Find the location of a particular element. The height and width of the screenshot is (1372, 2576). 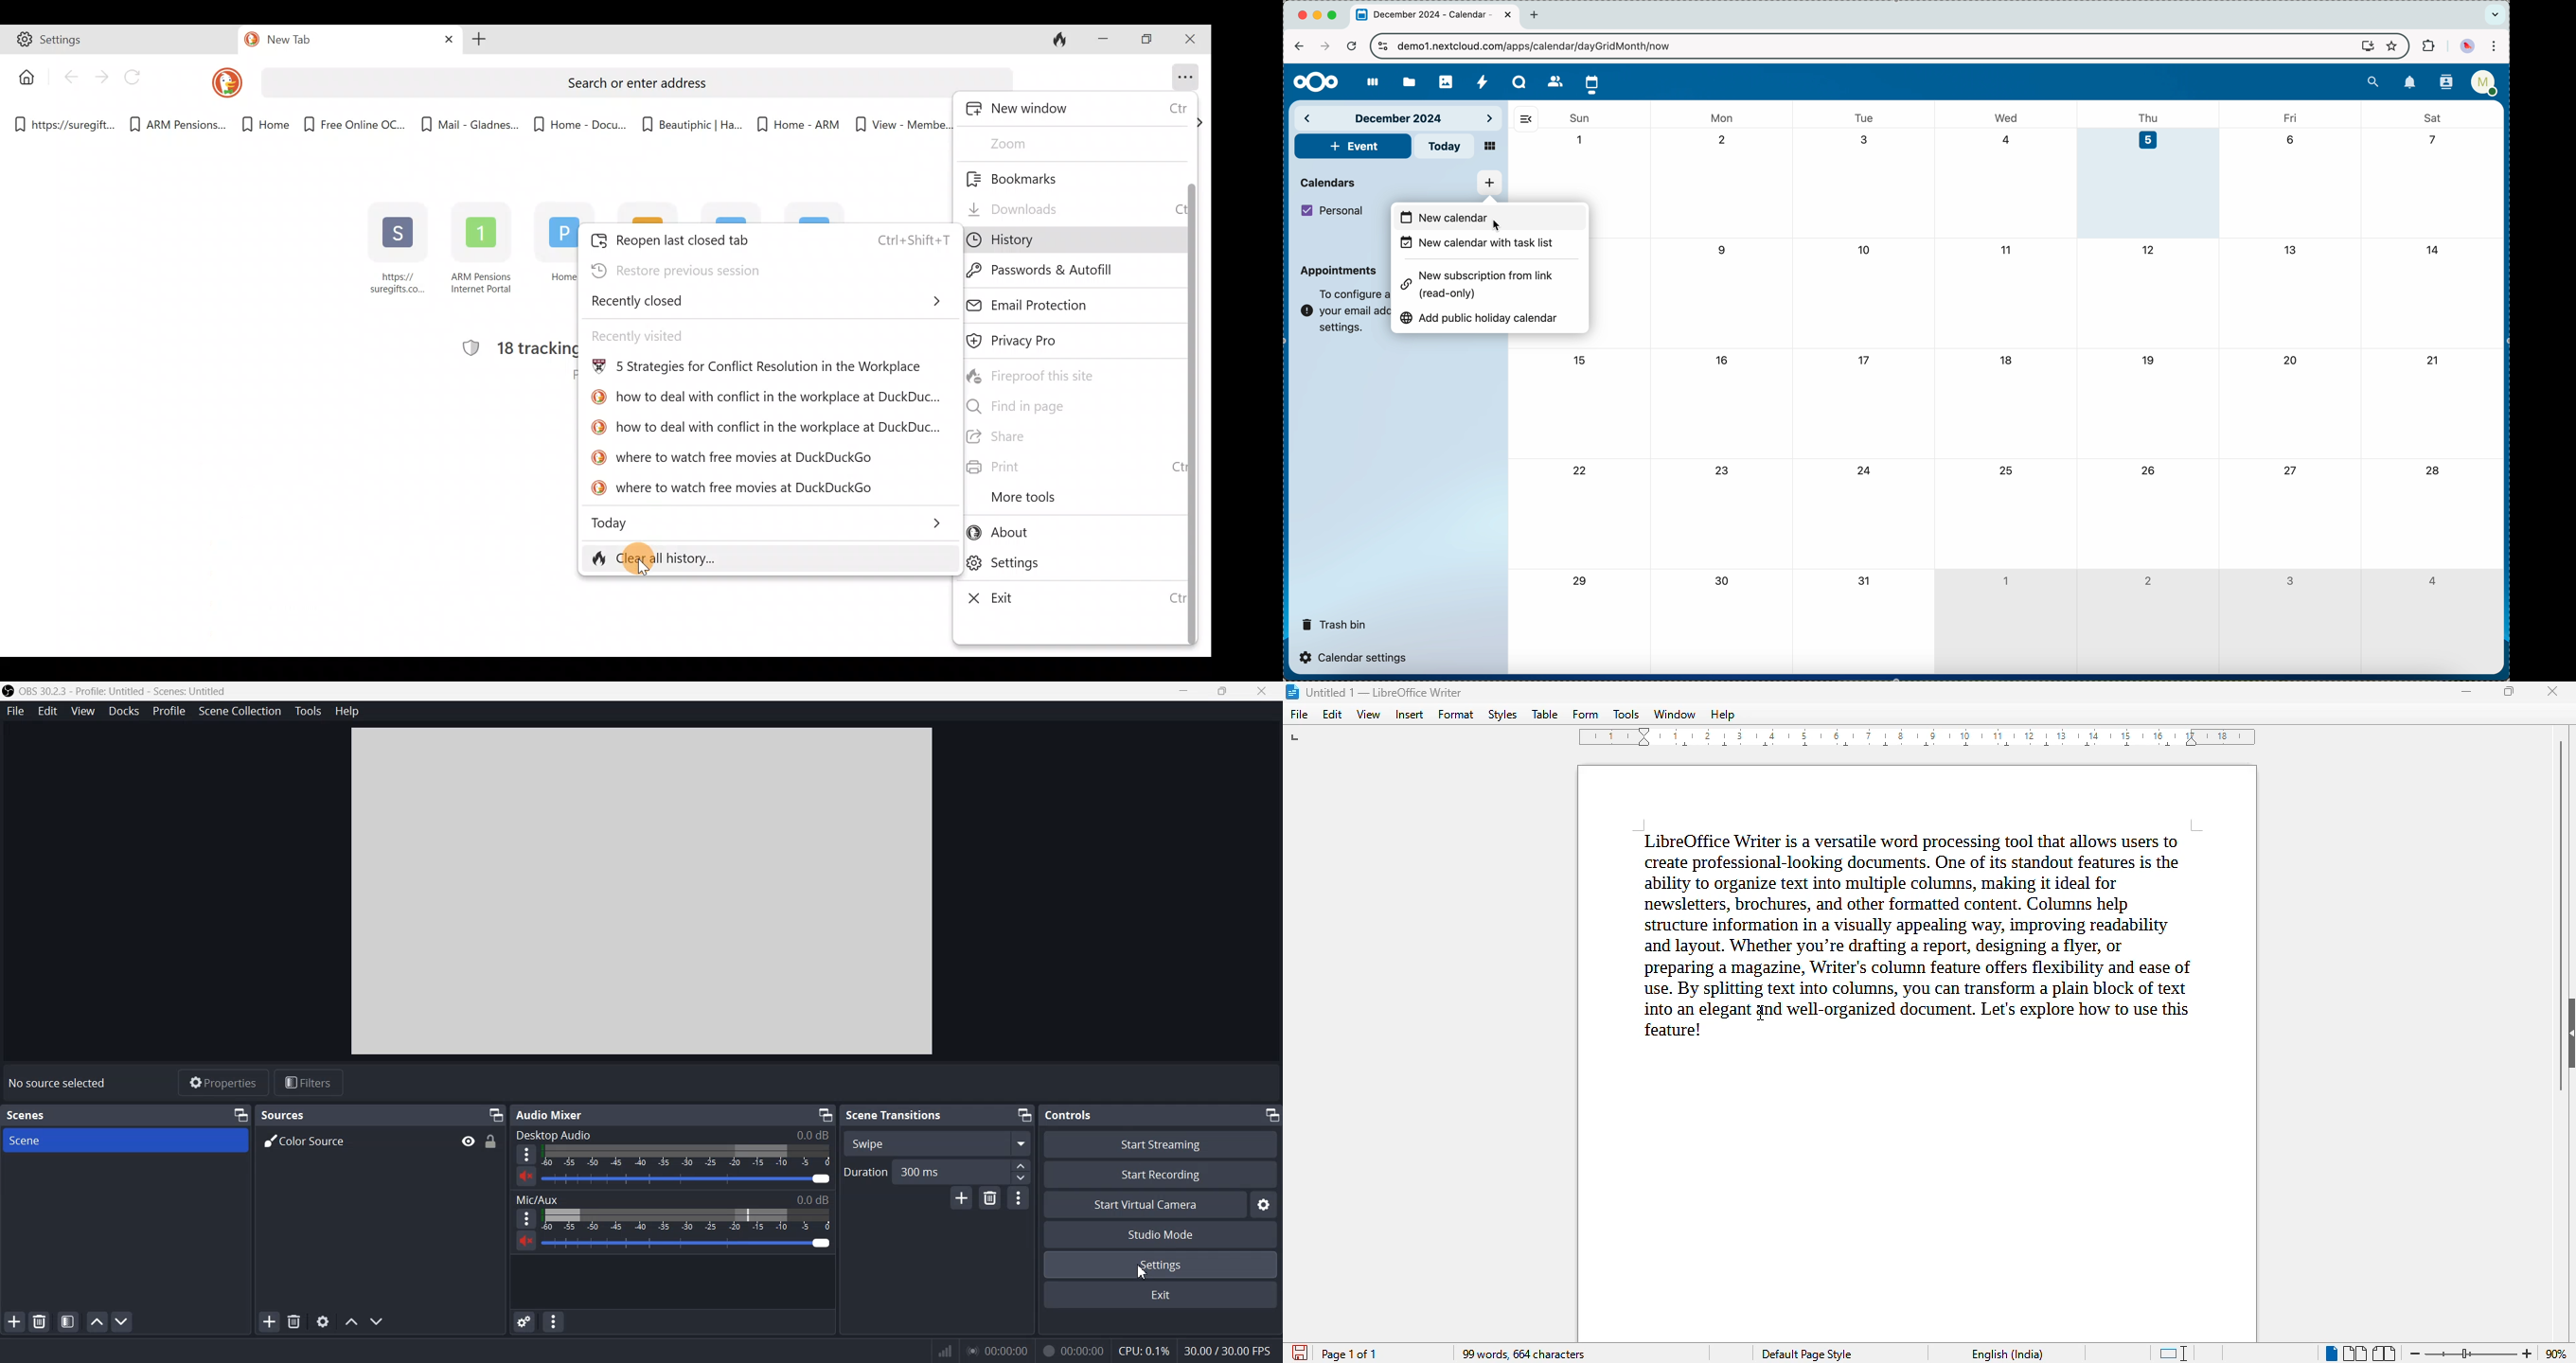

Properties is located at coordinates (222, 1083).